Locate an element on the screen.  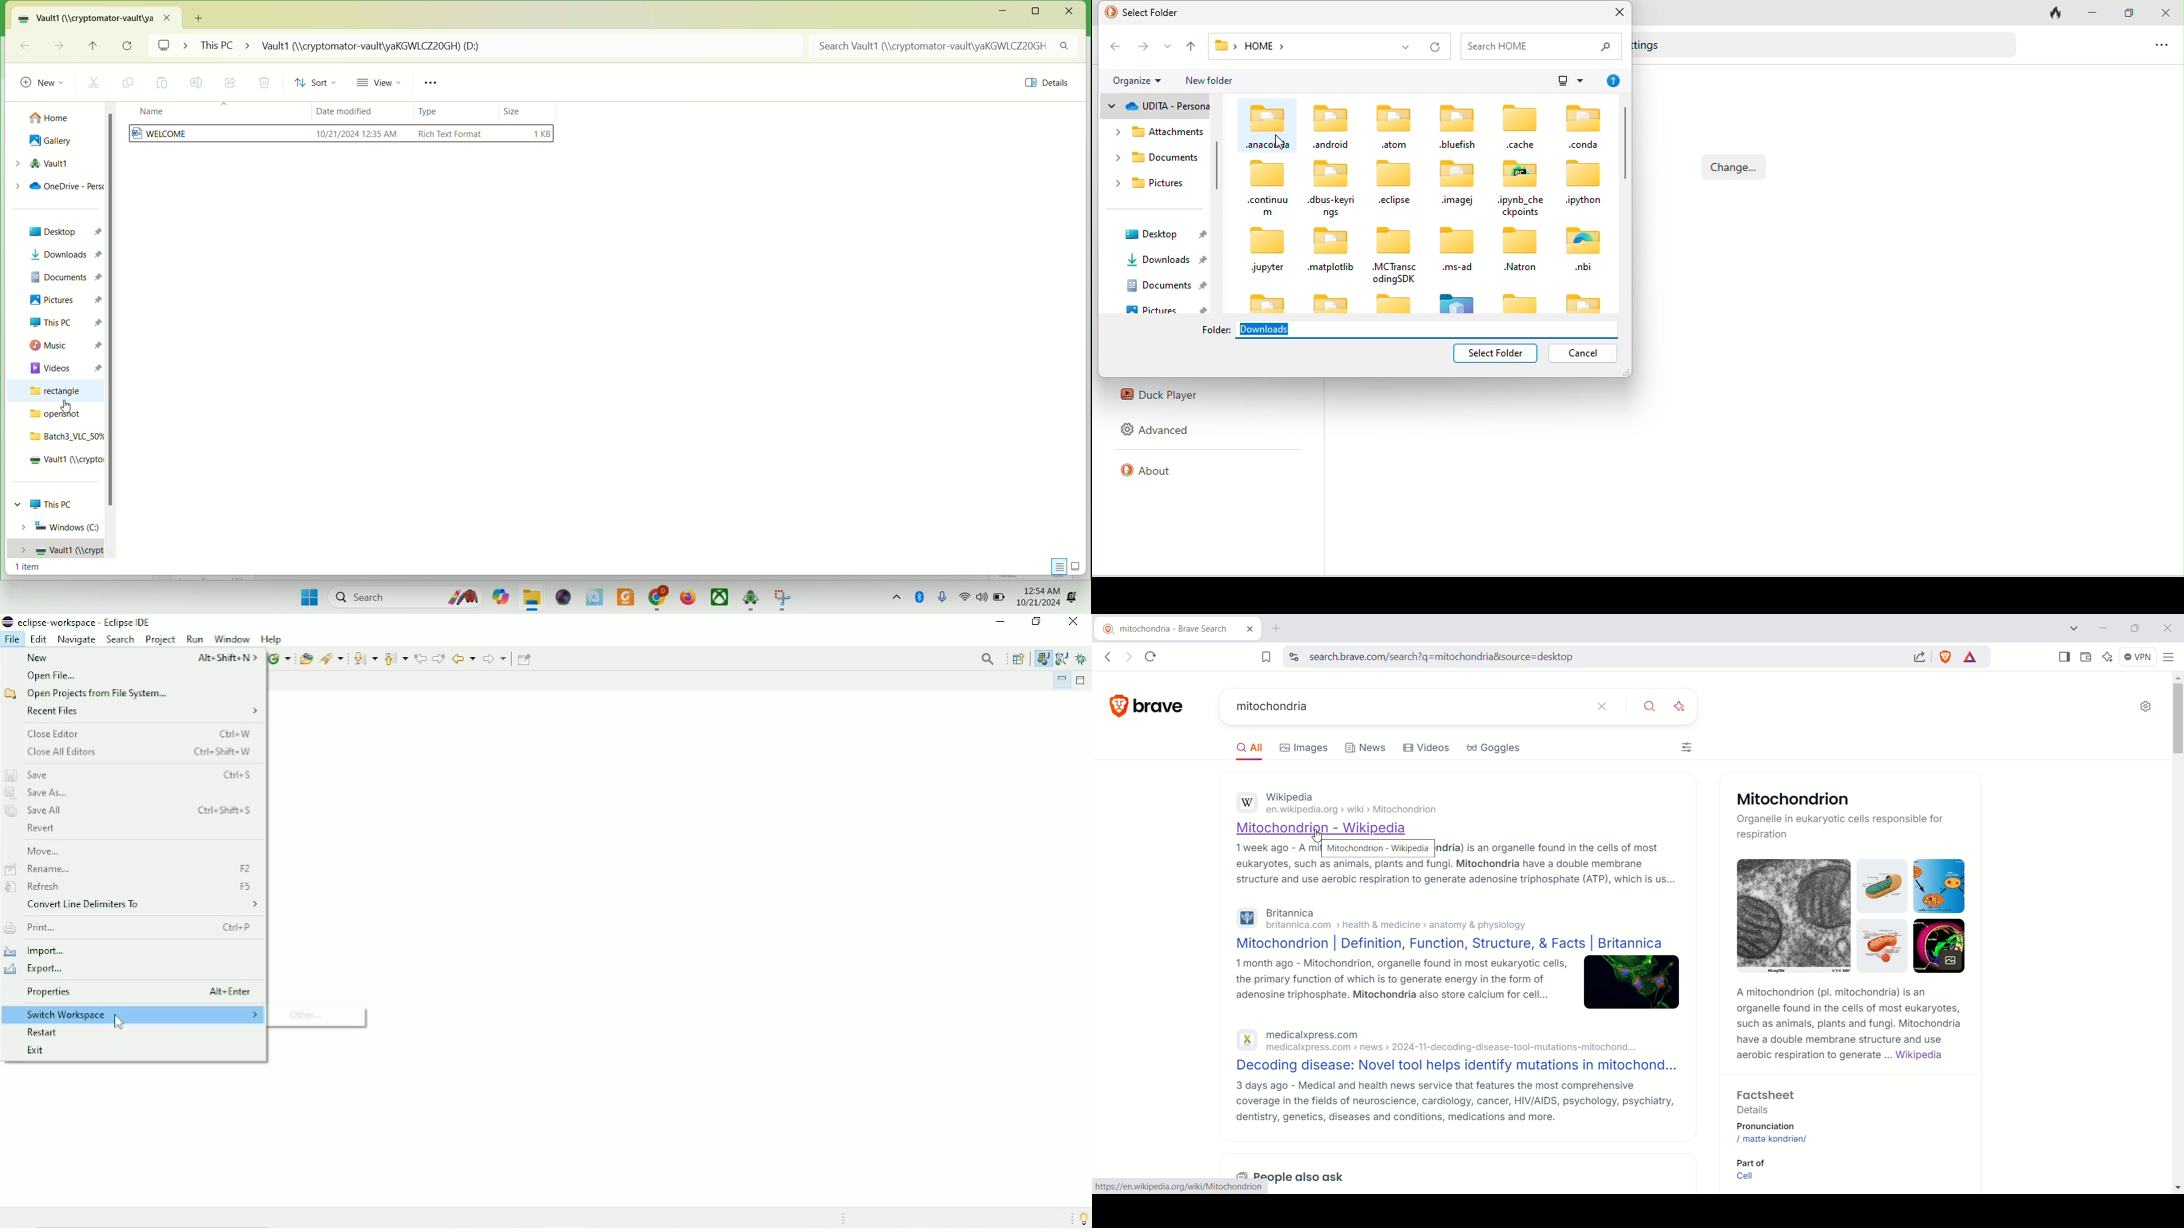
display items is located at coordinates (1078, 566).